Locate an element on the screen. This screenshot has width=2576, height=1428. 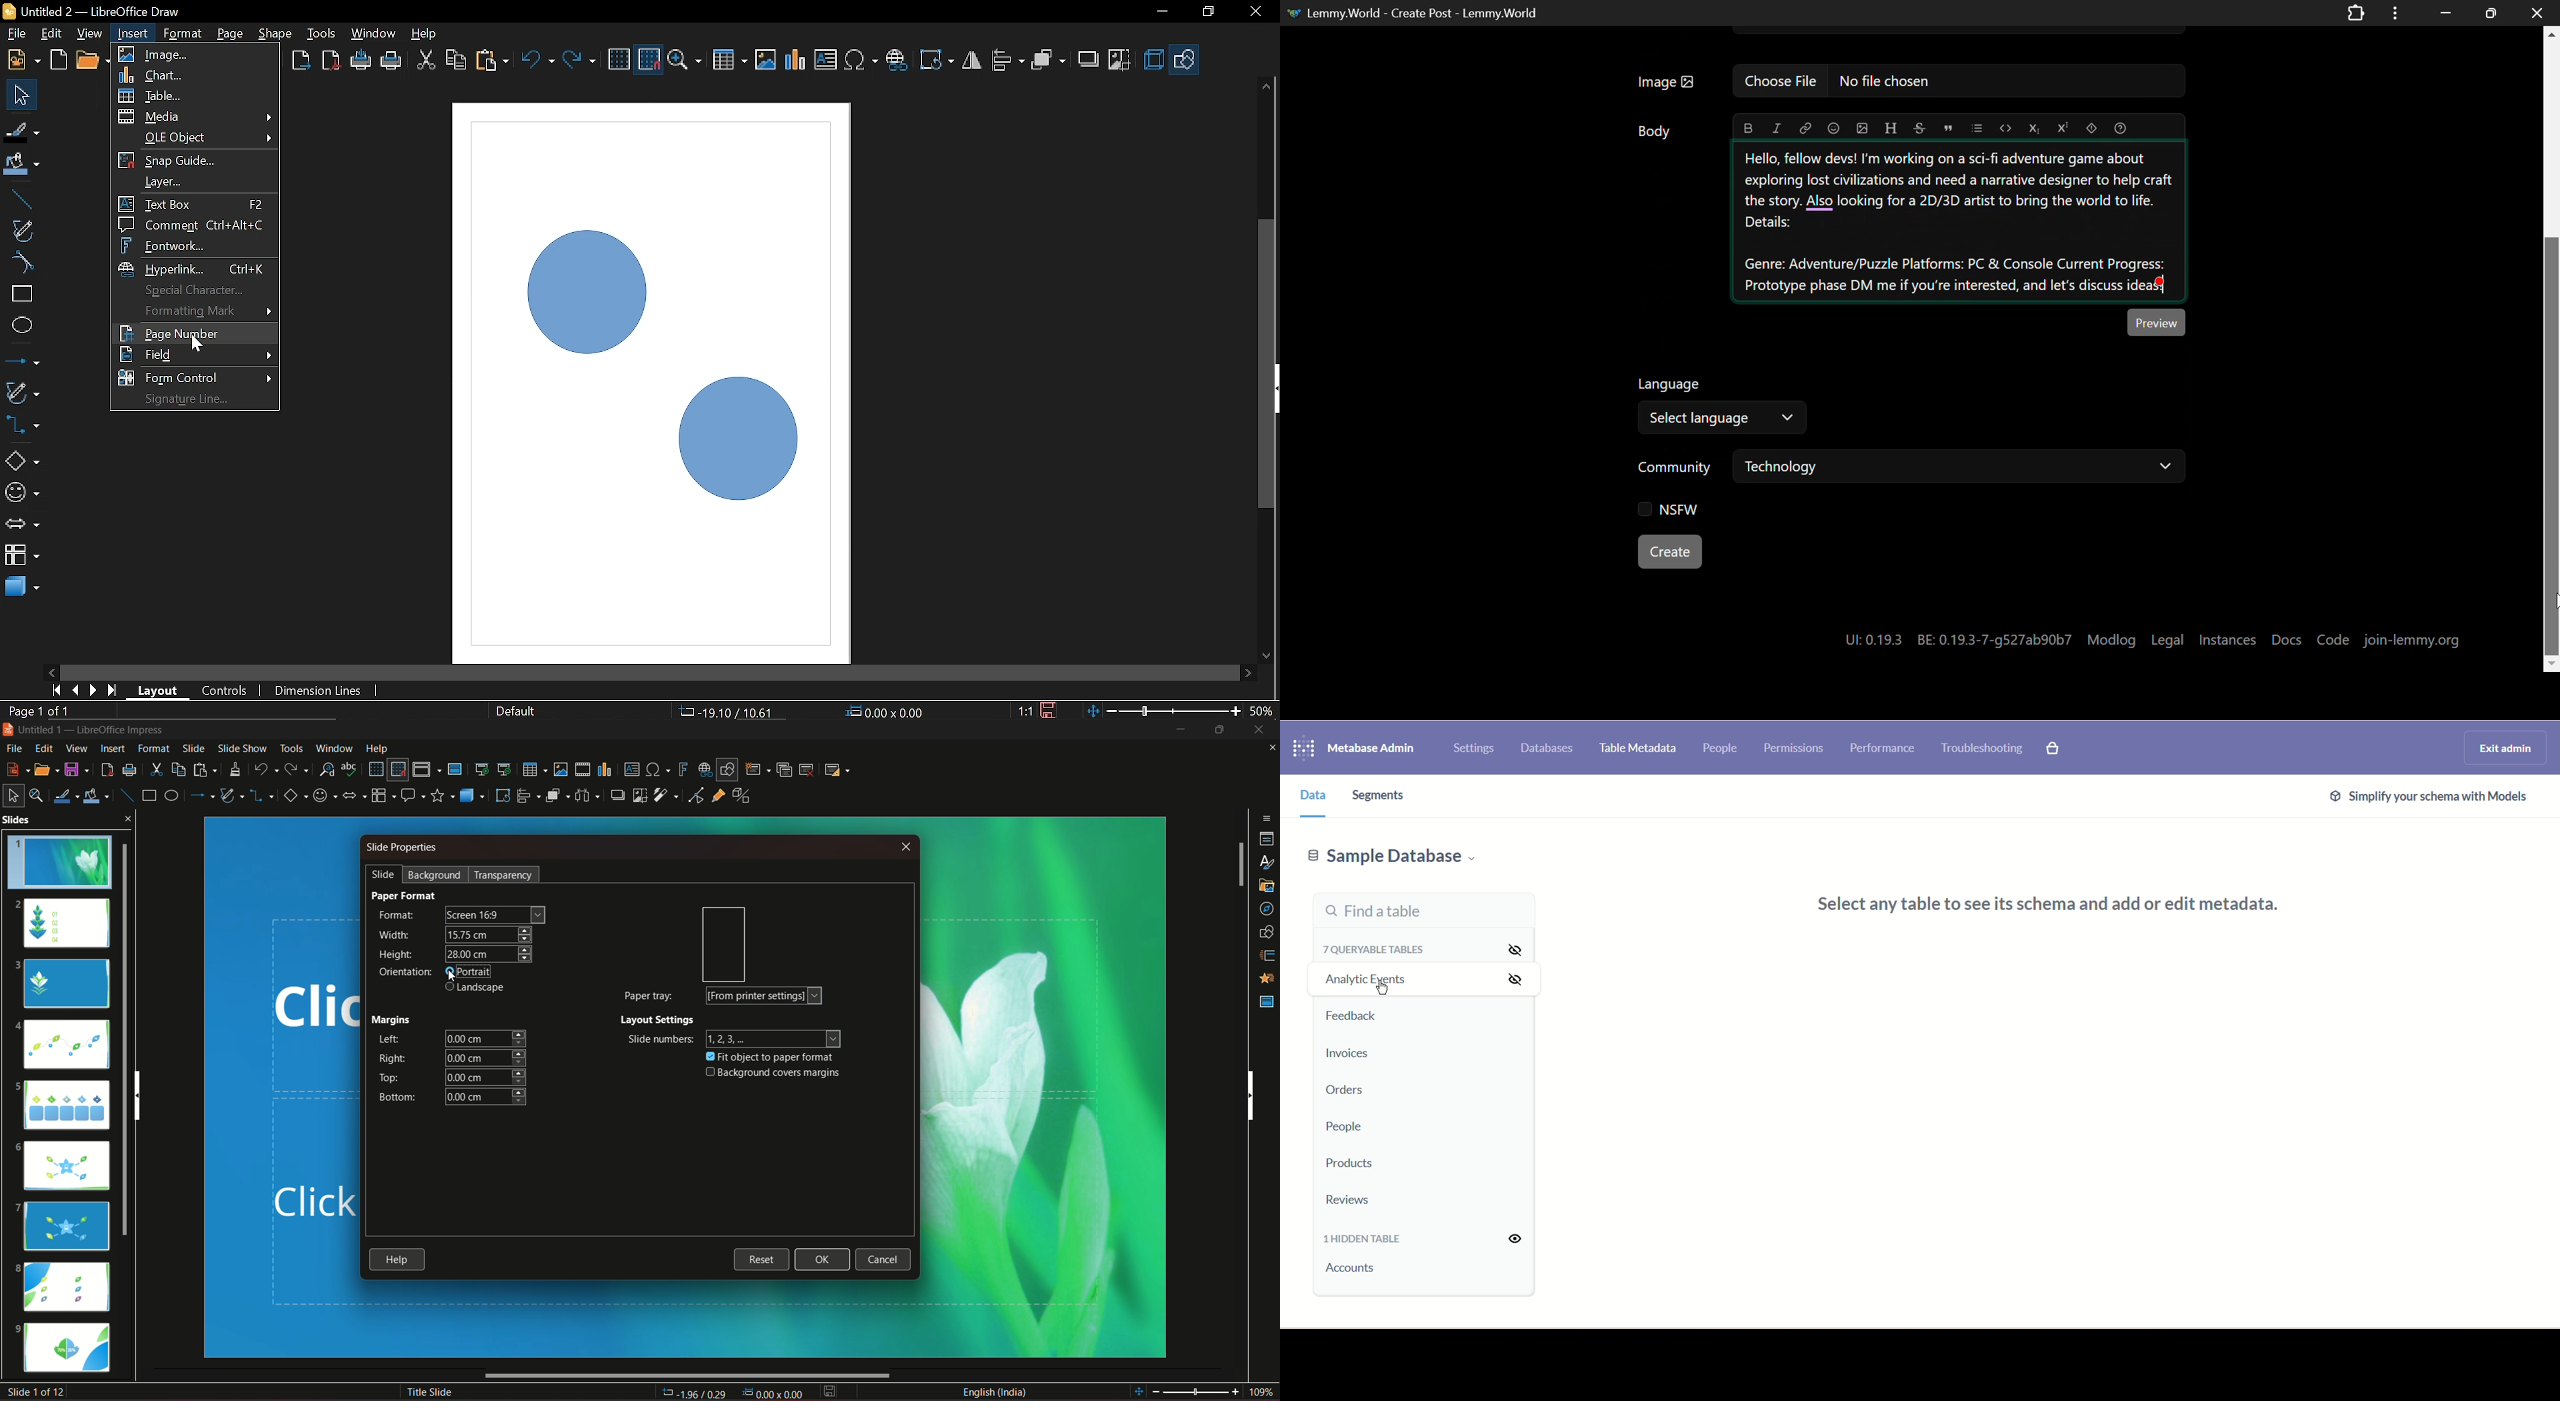
Extensions is located at coordinates (2355, 12).